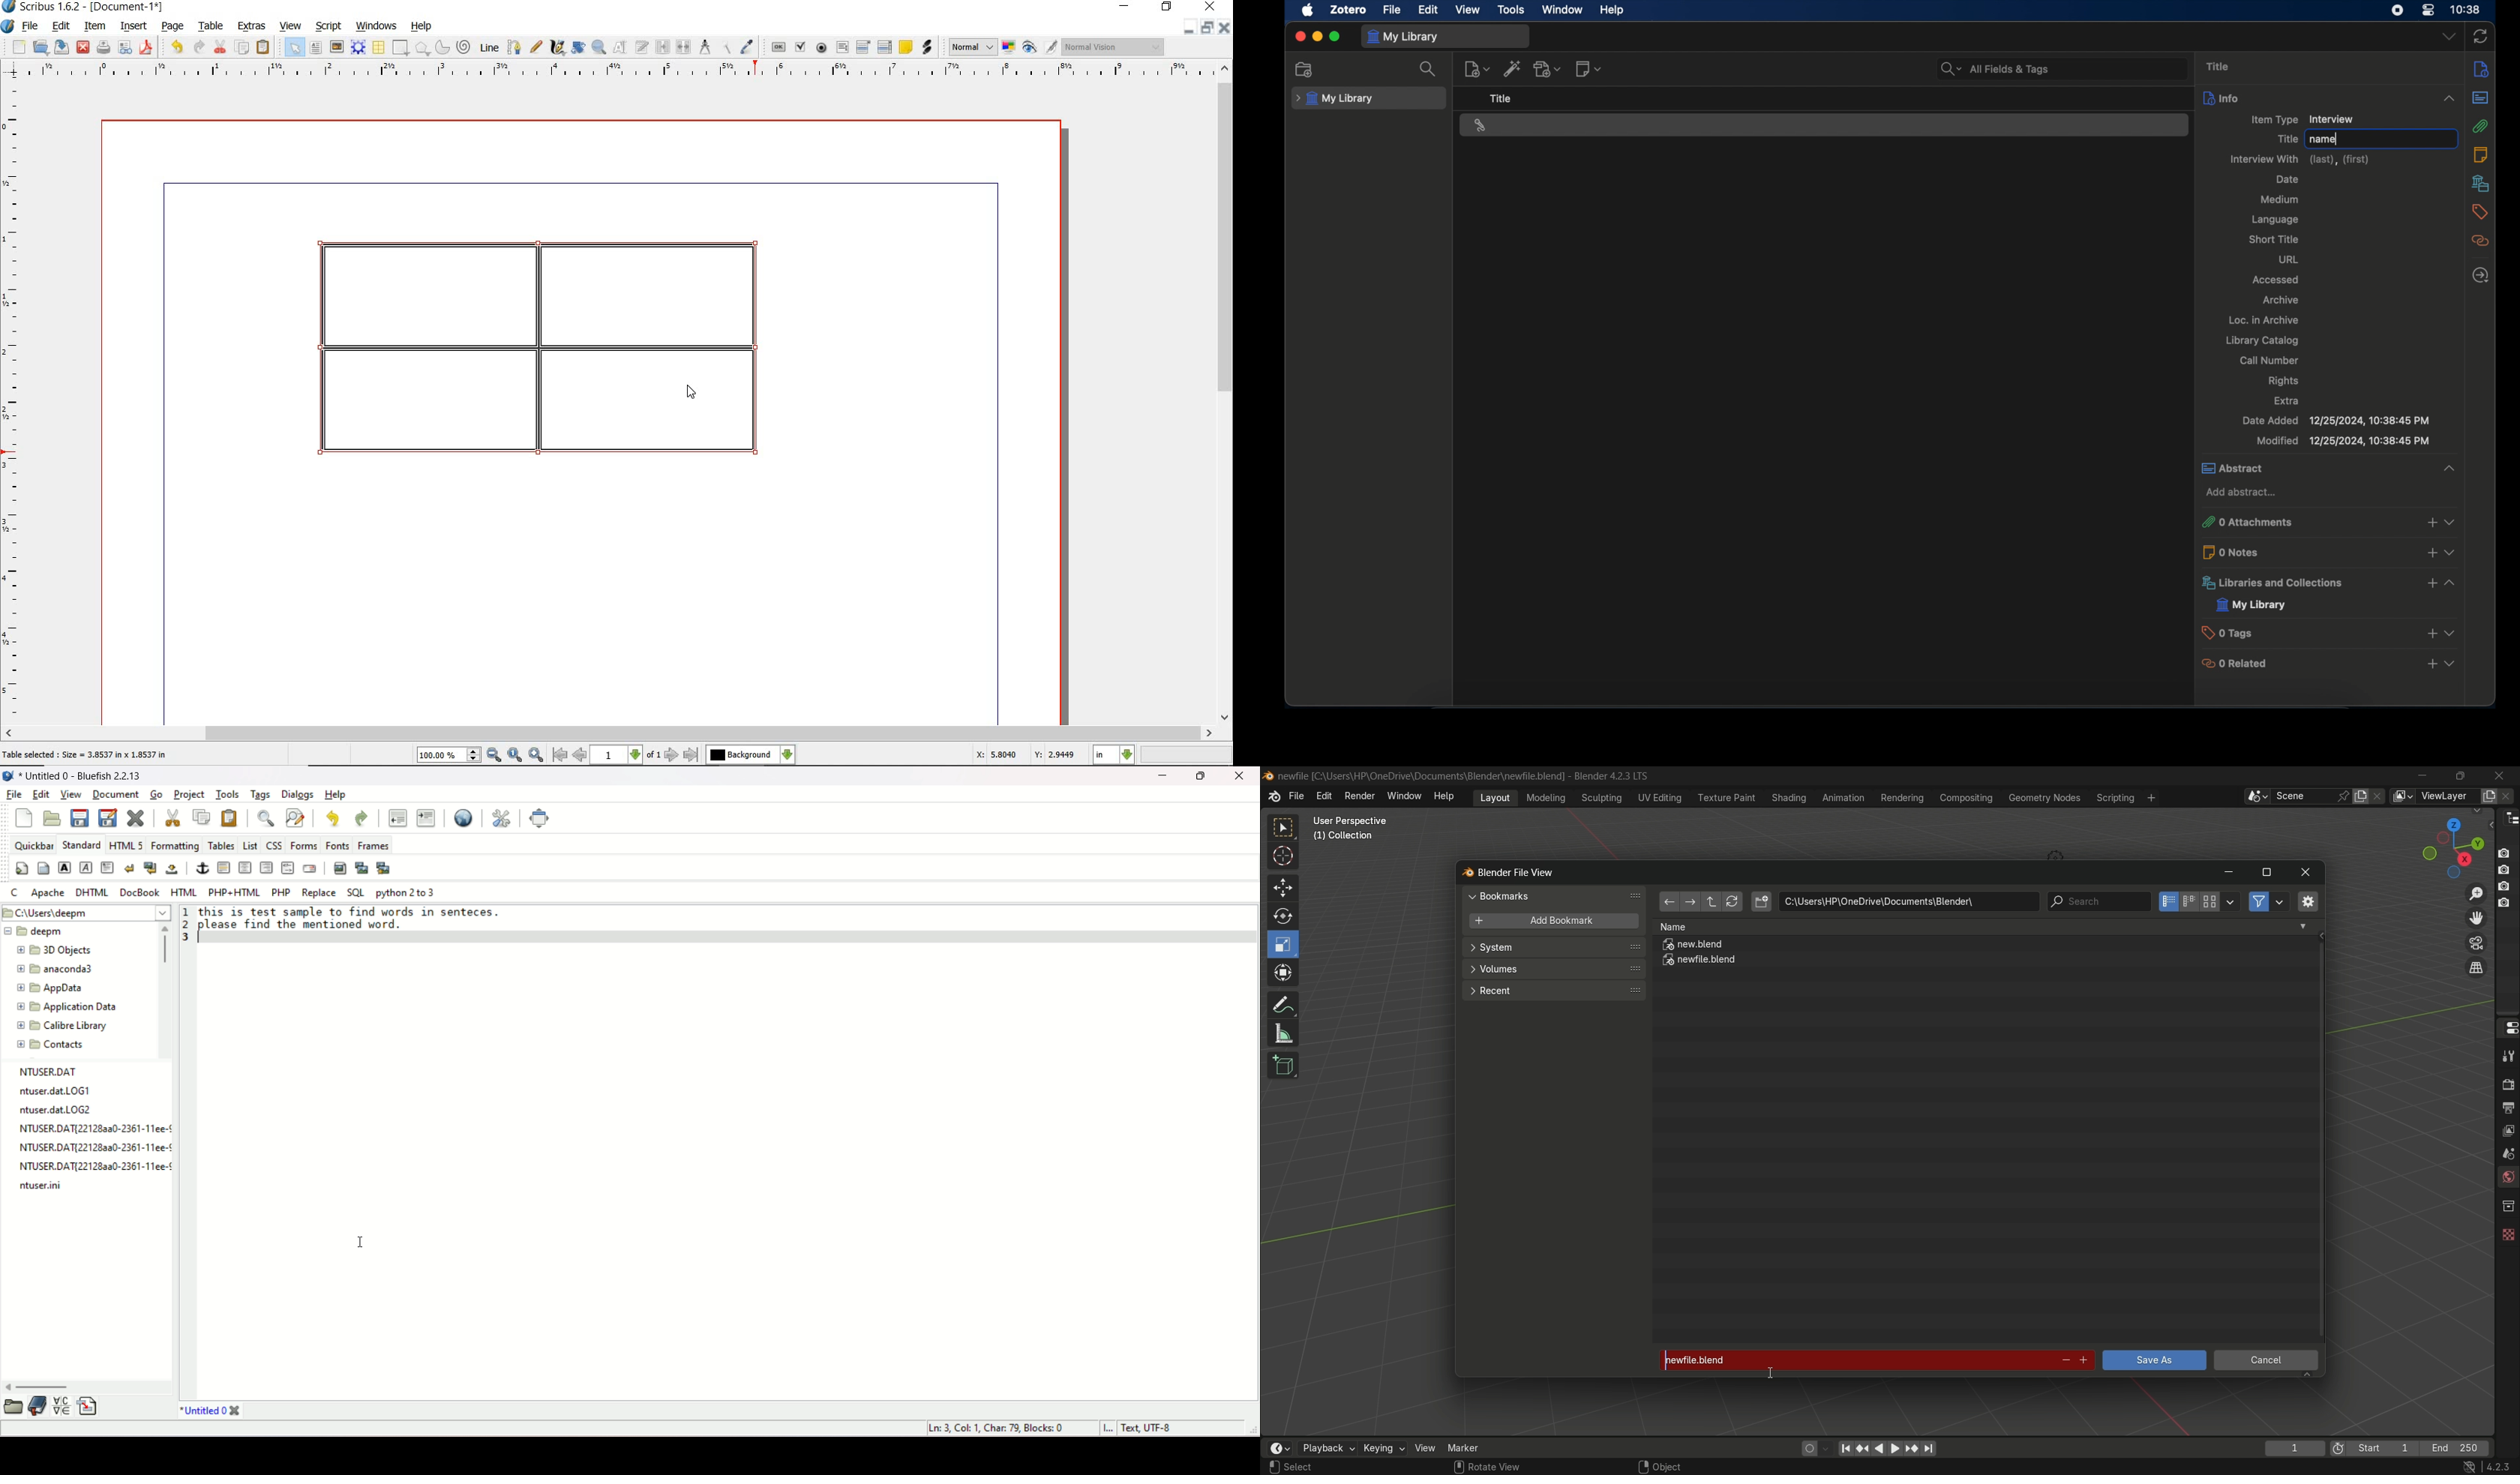 This screenshot has width=2520, height=1484. Describe the element at coordinates (183, 892) in the screenshot. I see `HTML` at that location.